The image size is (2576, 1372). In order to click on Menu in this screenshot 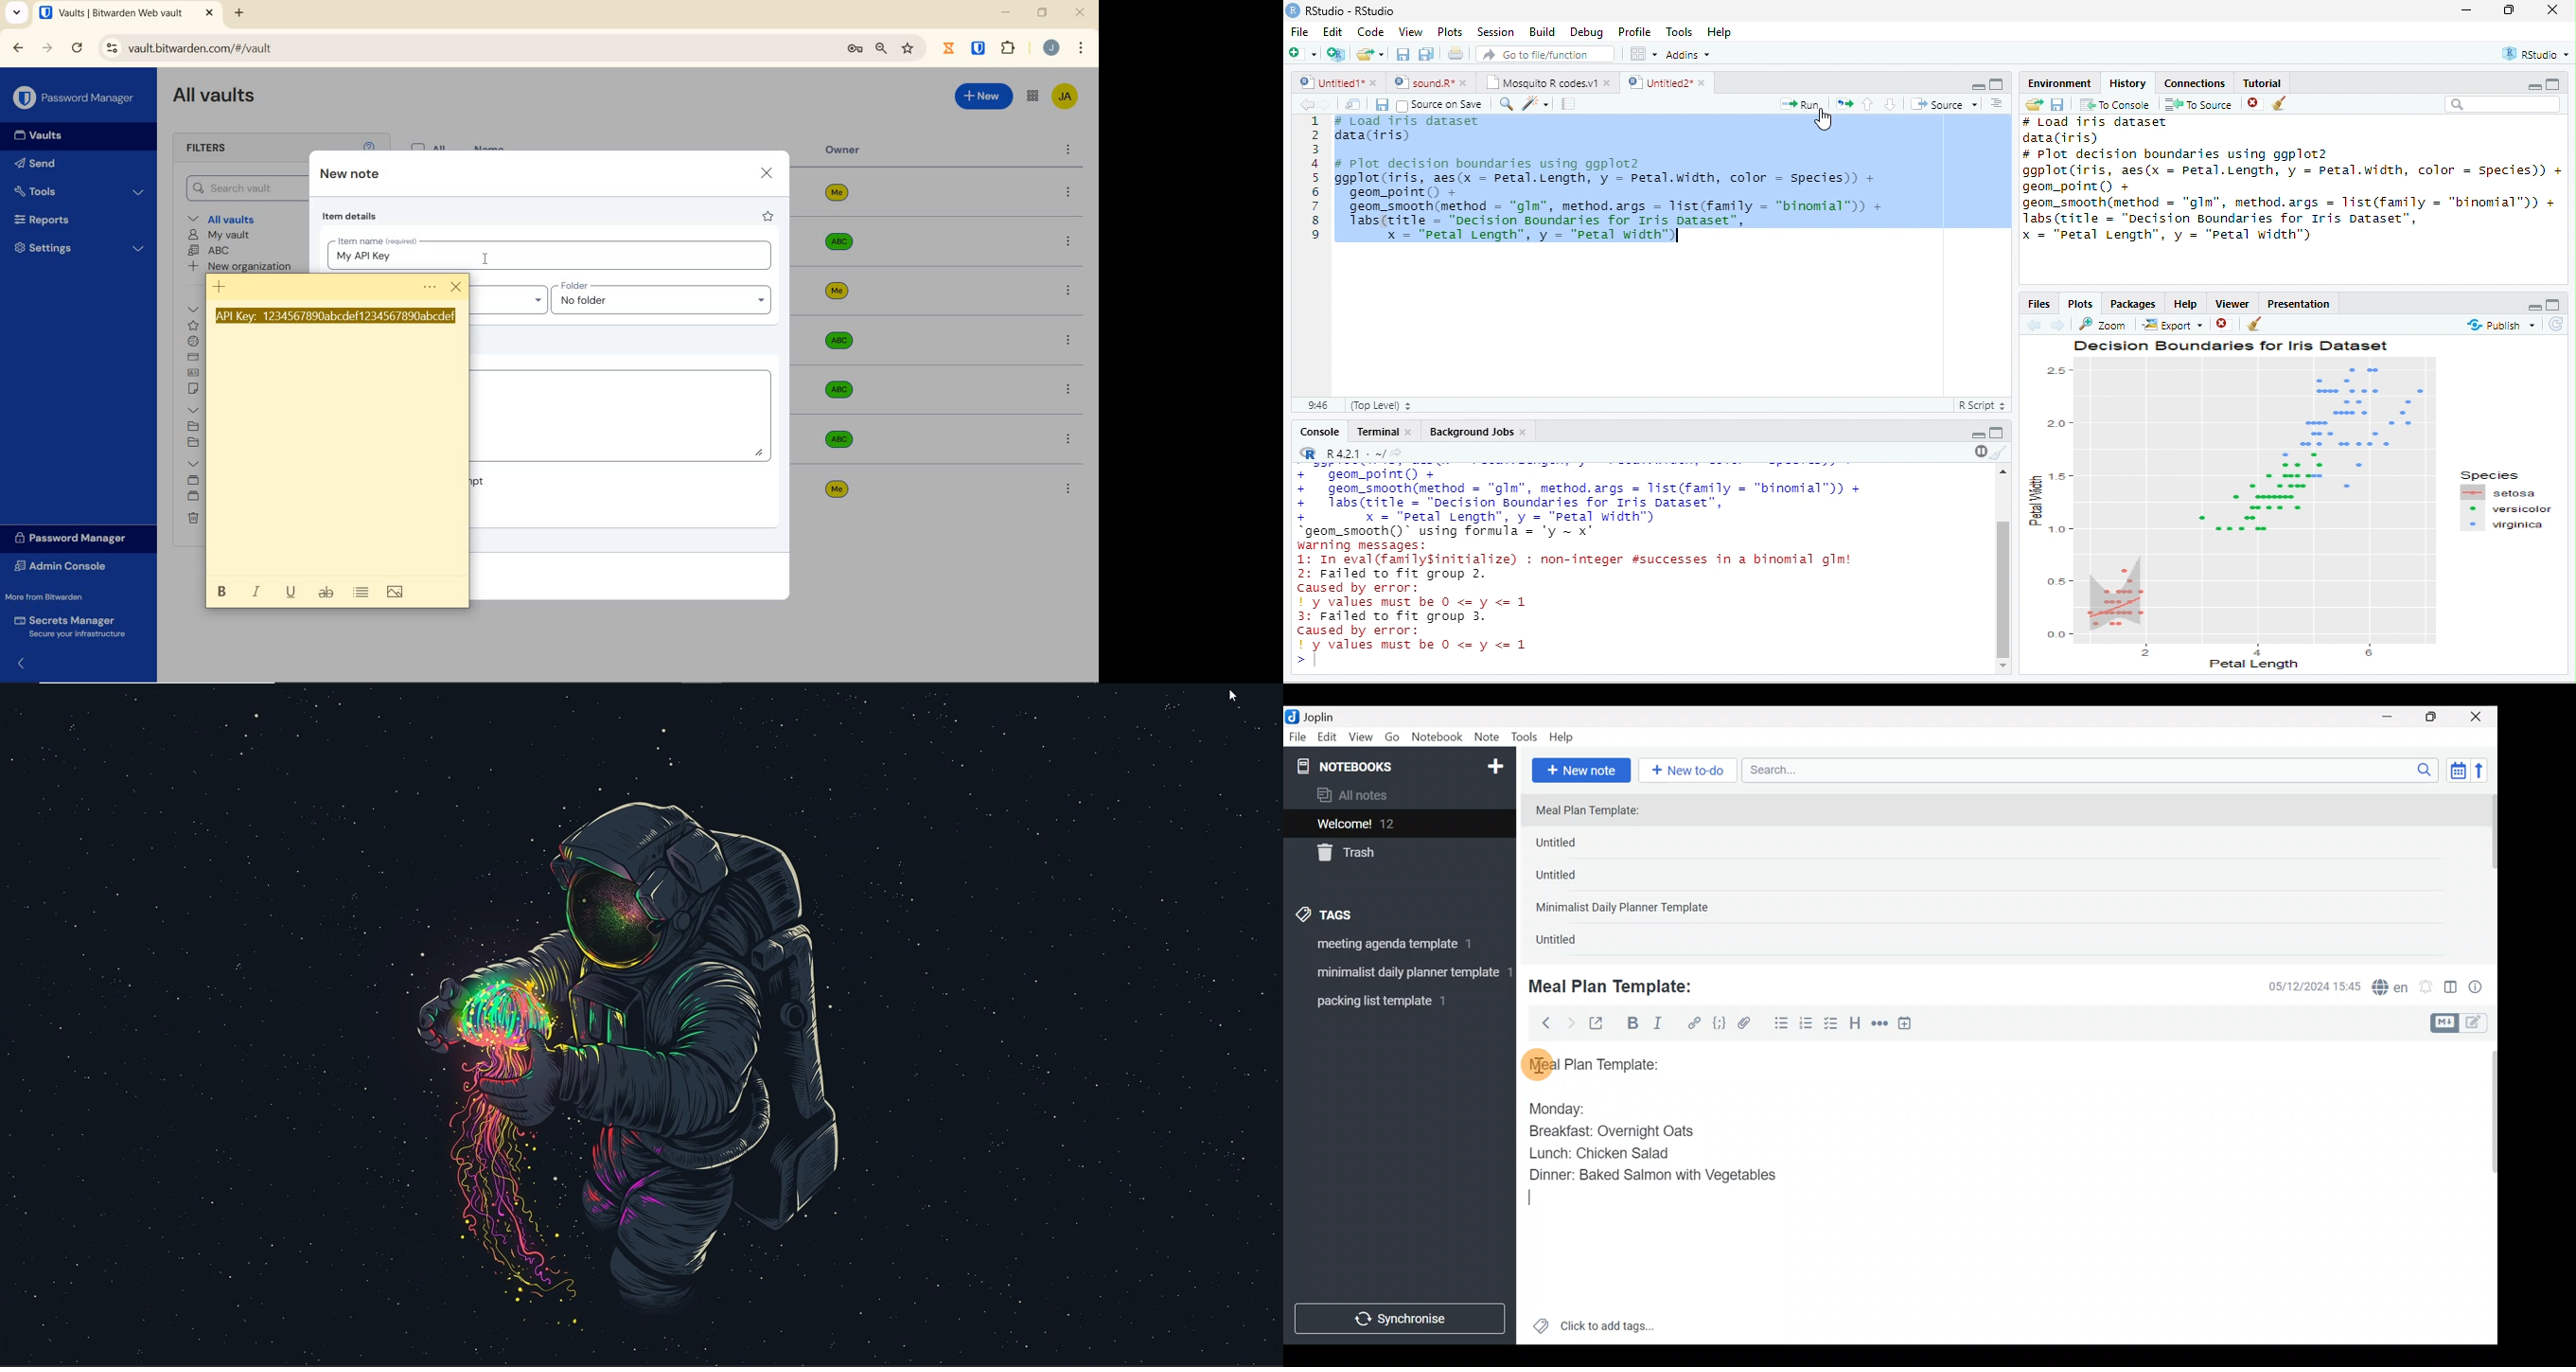, I will do `click(429, 288)`.